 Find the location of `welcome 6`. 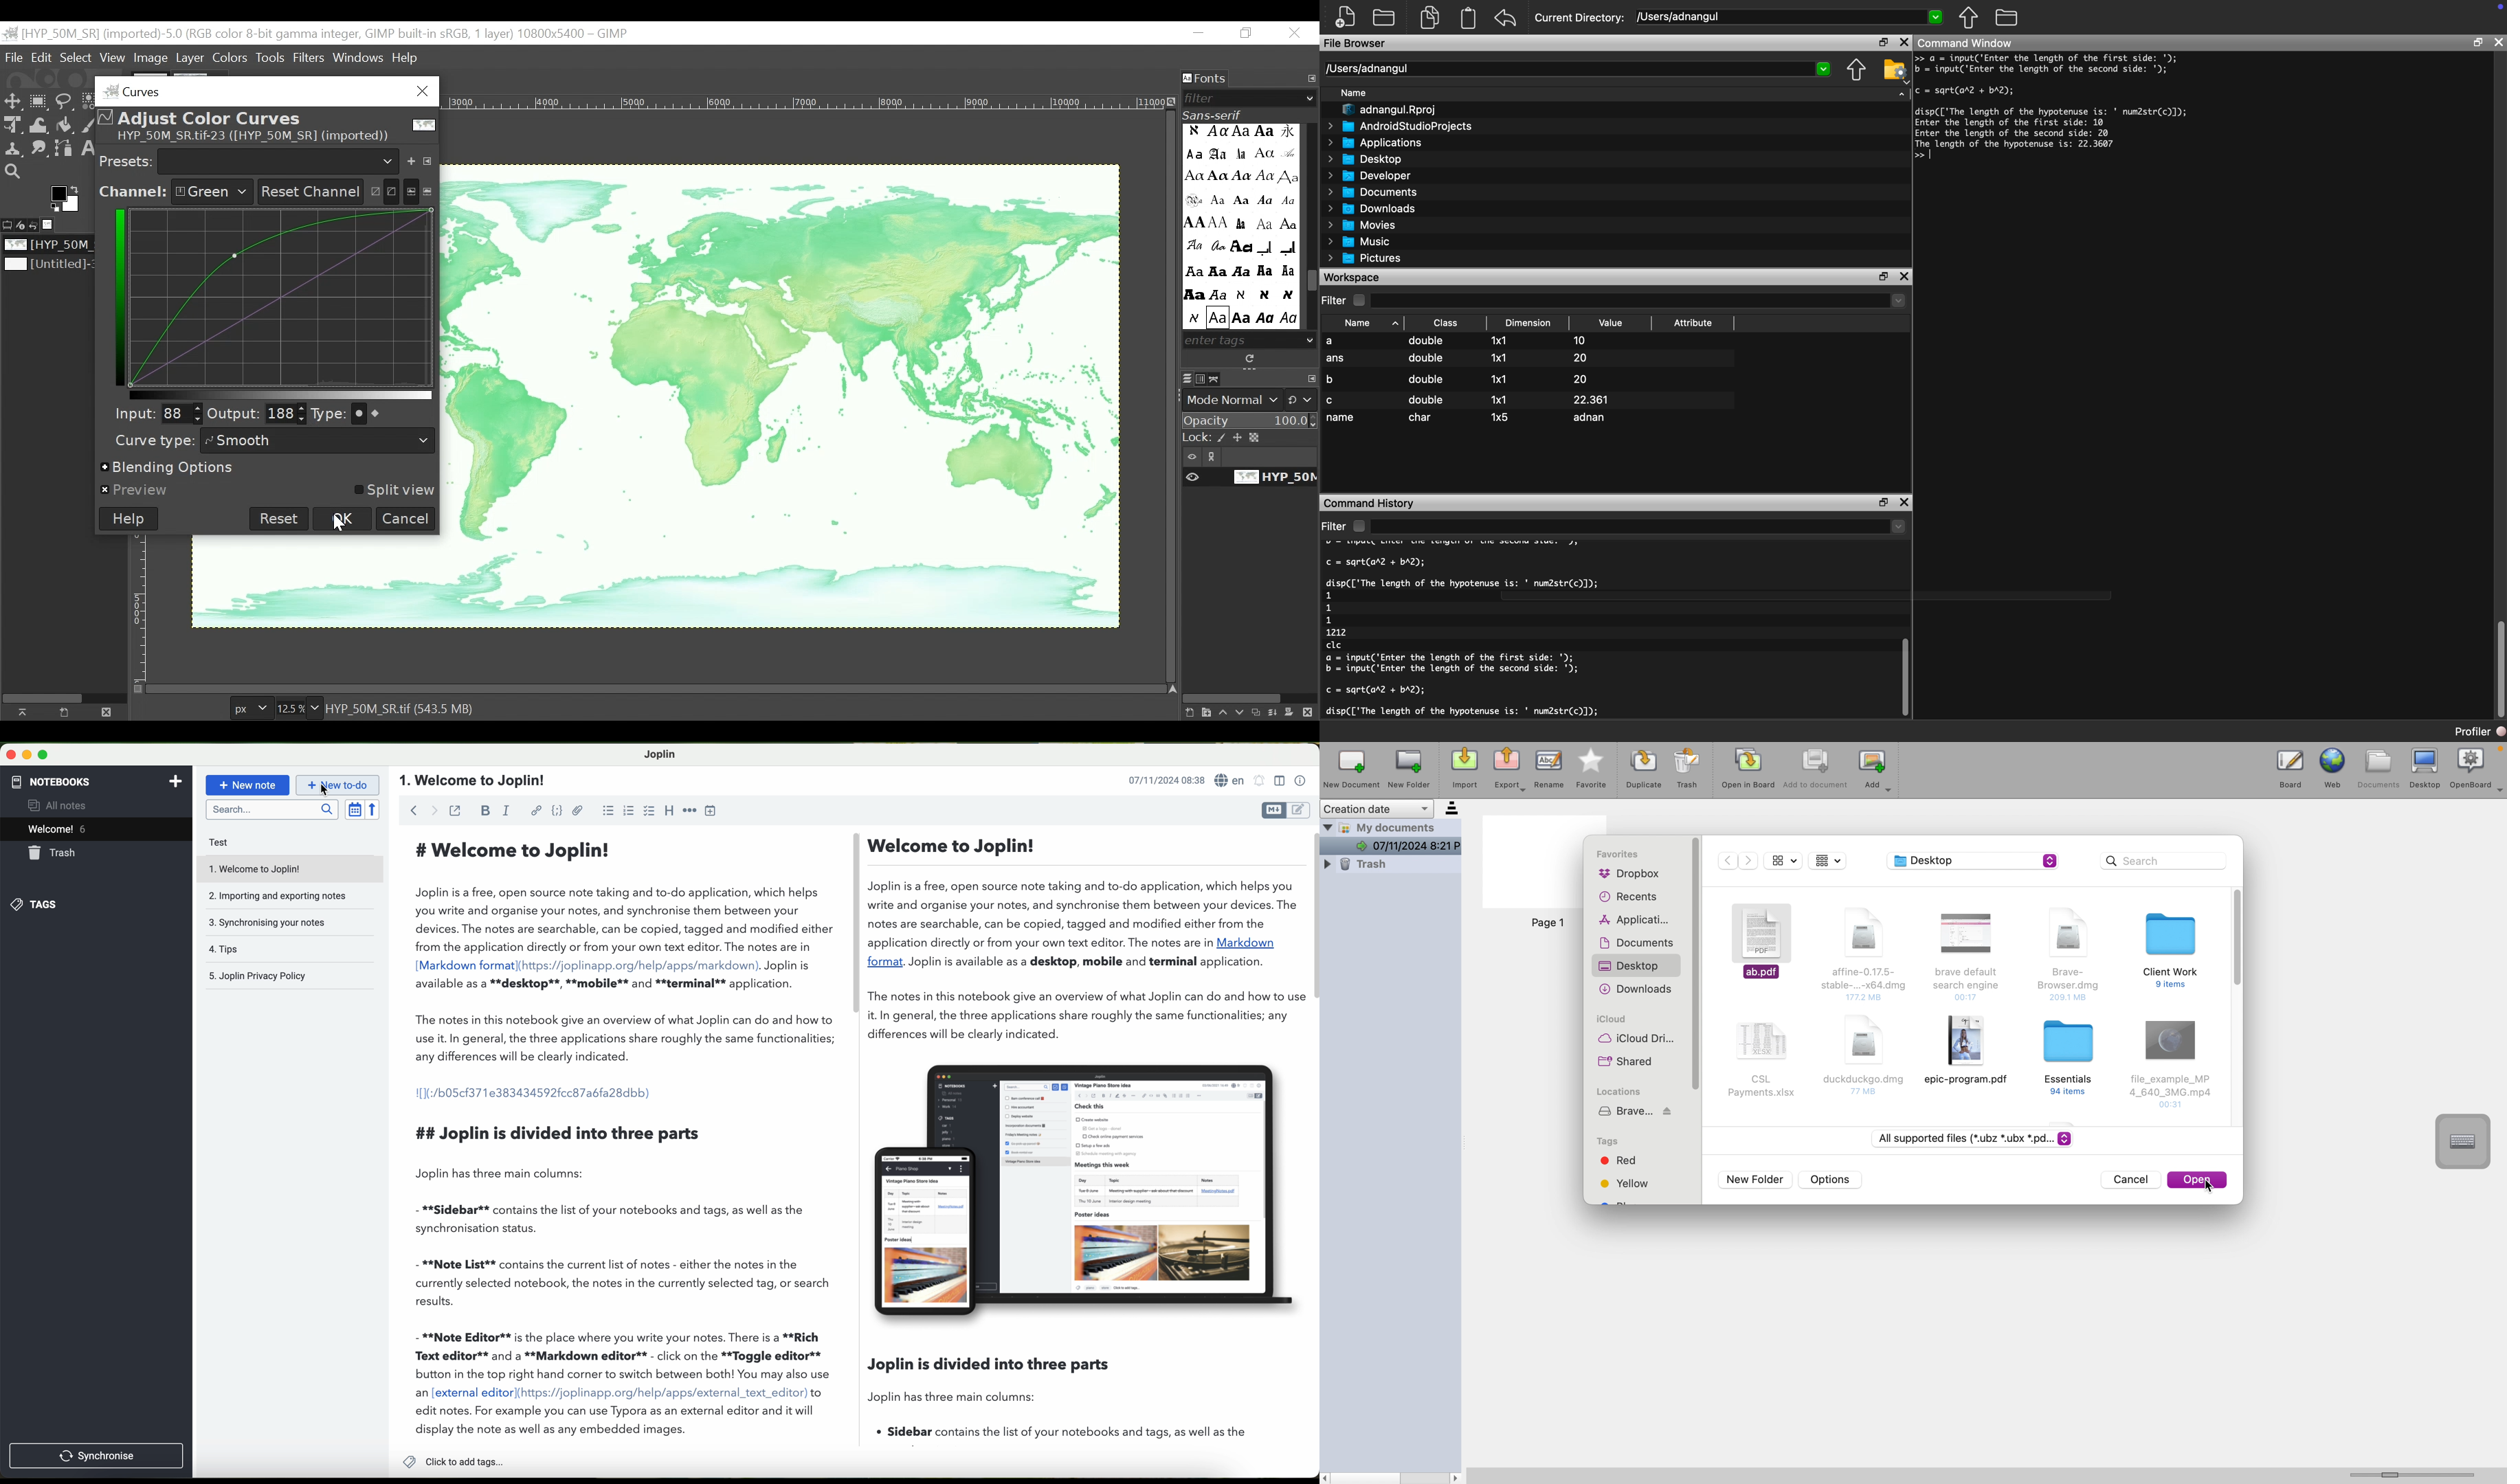

welcome 6 is located at coordinates (58, 829).